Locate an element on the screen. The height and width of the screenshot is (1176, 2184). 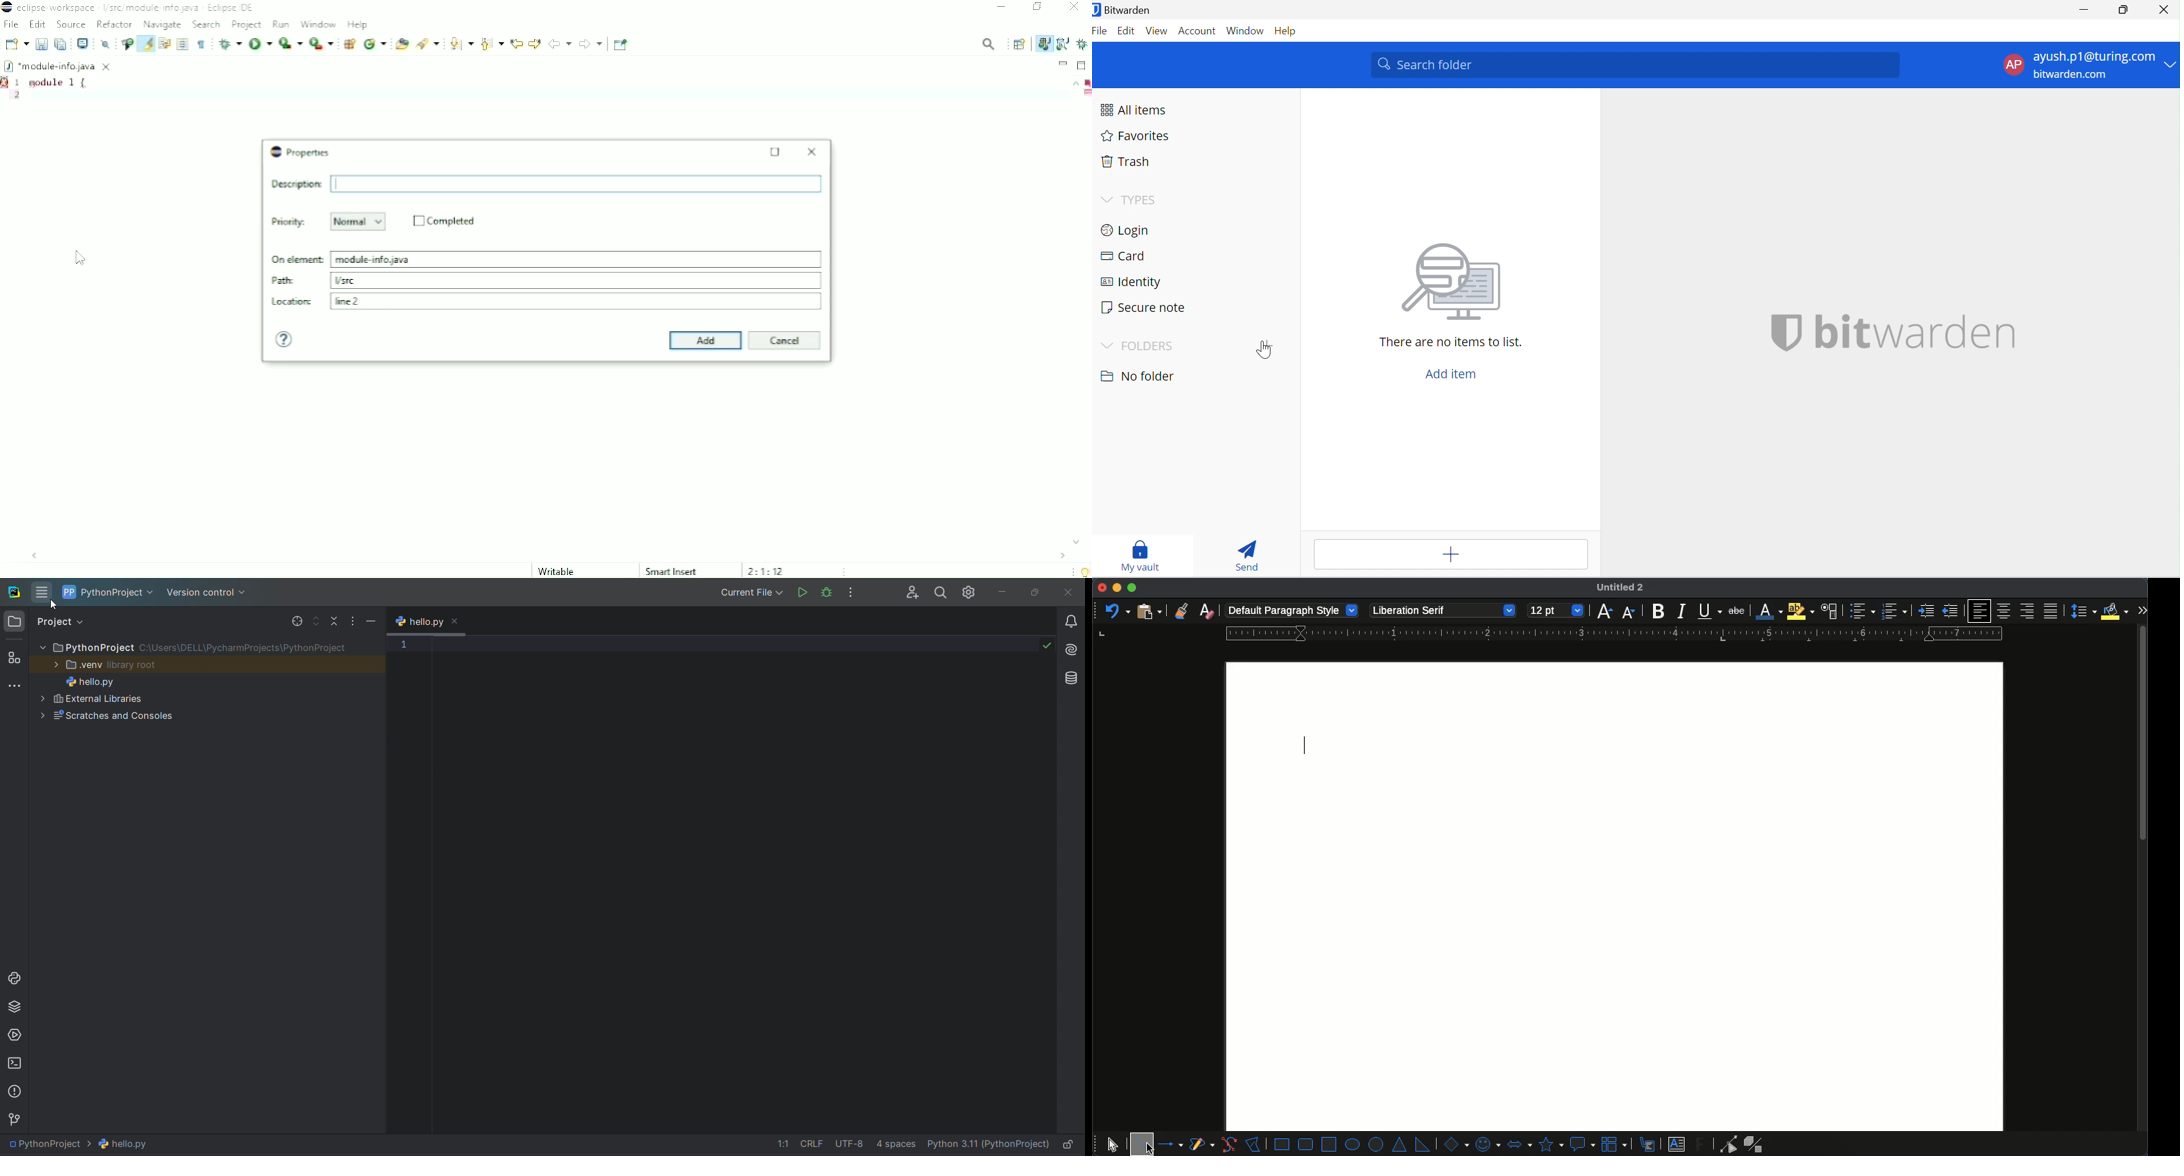
clone formatting is located at coordinates (1181, 611).